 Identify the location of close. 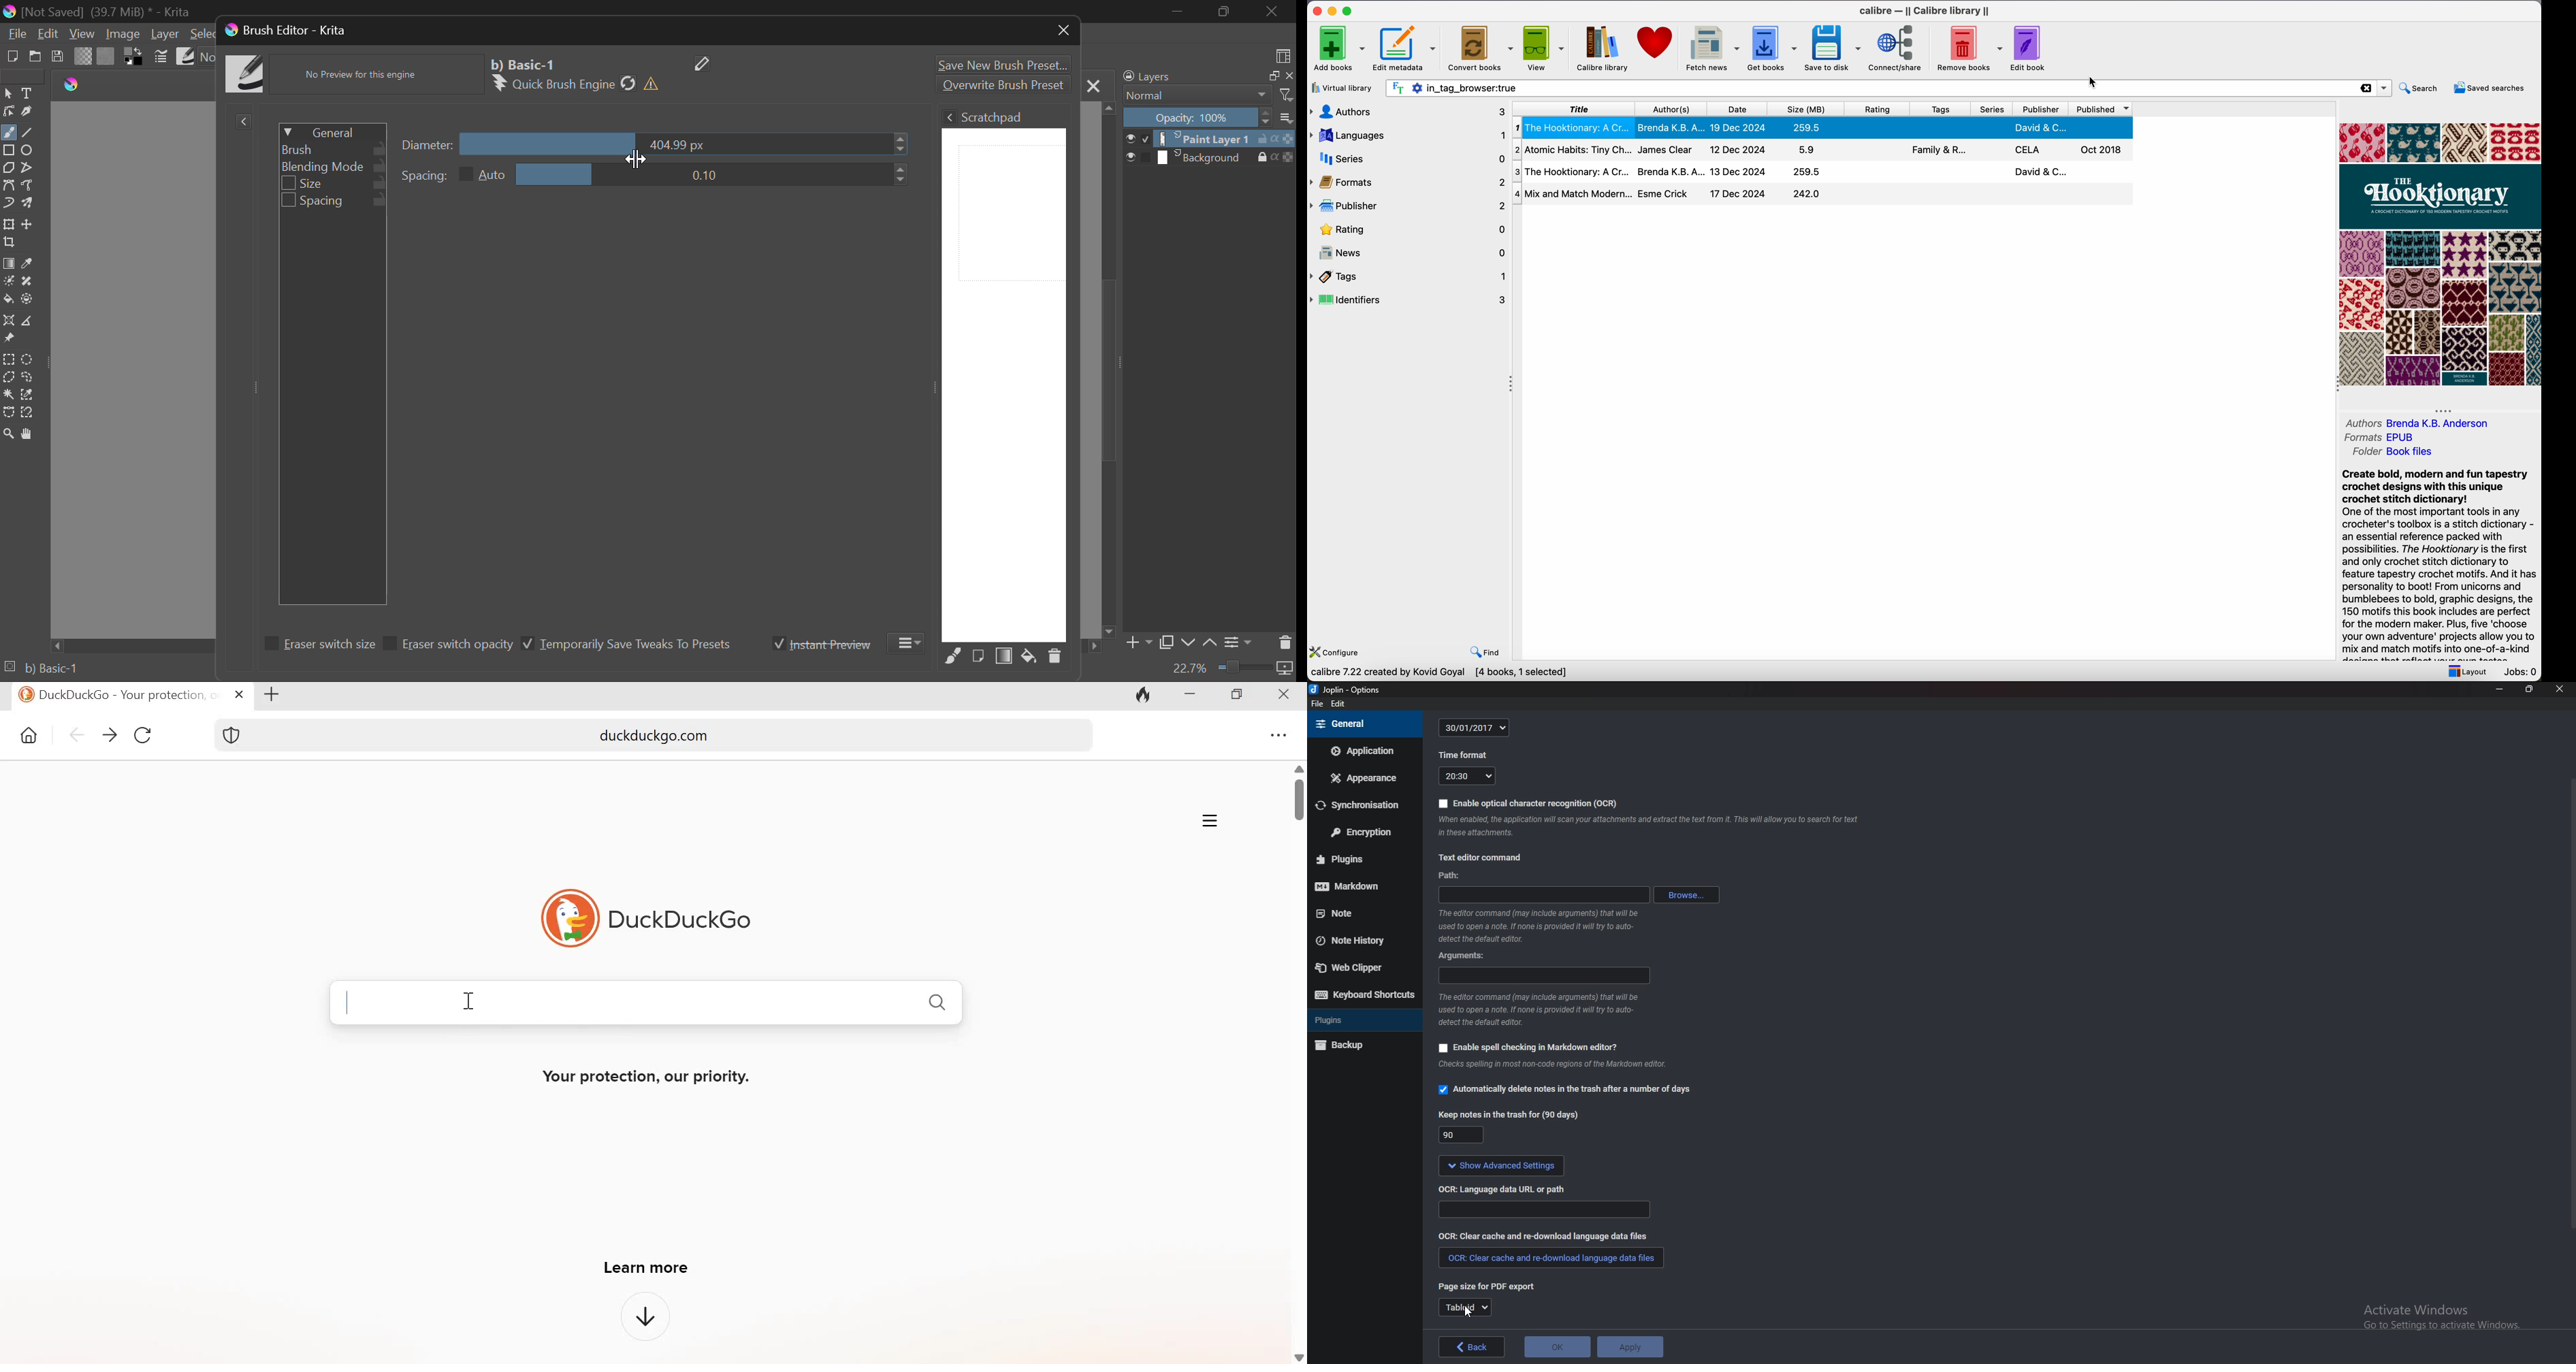
(2555, 691).